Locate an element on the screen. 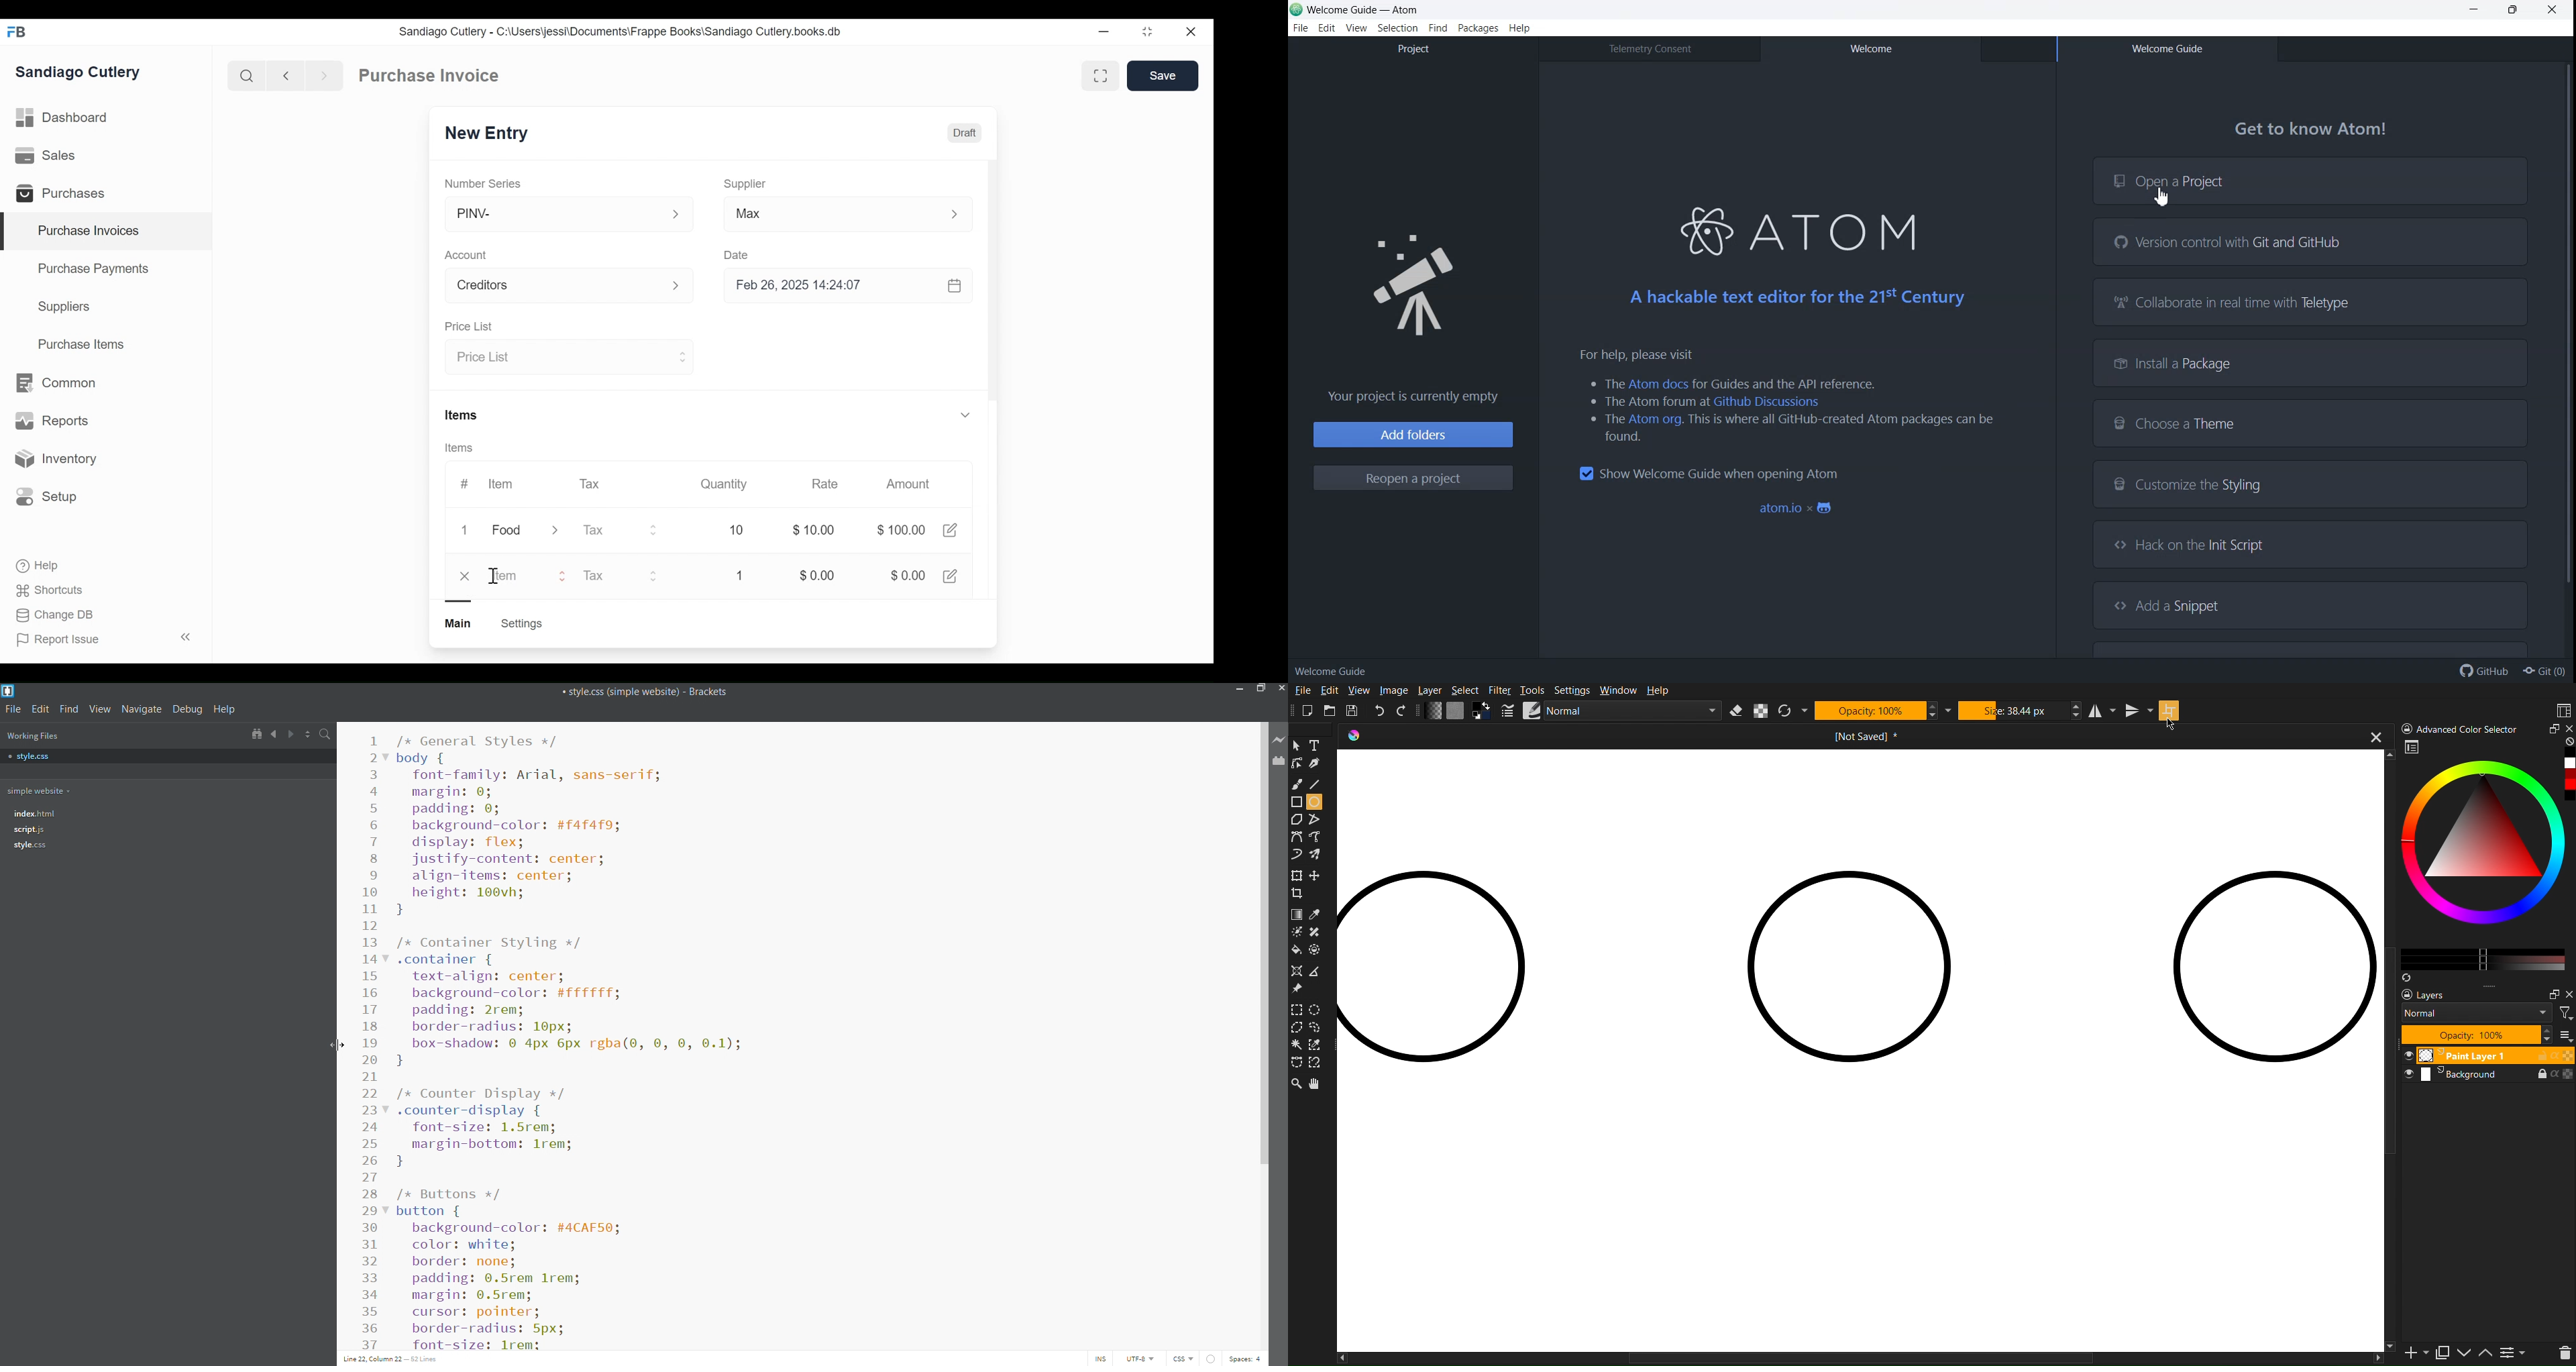  restore is located at coordinates (1146, 32).